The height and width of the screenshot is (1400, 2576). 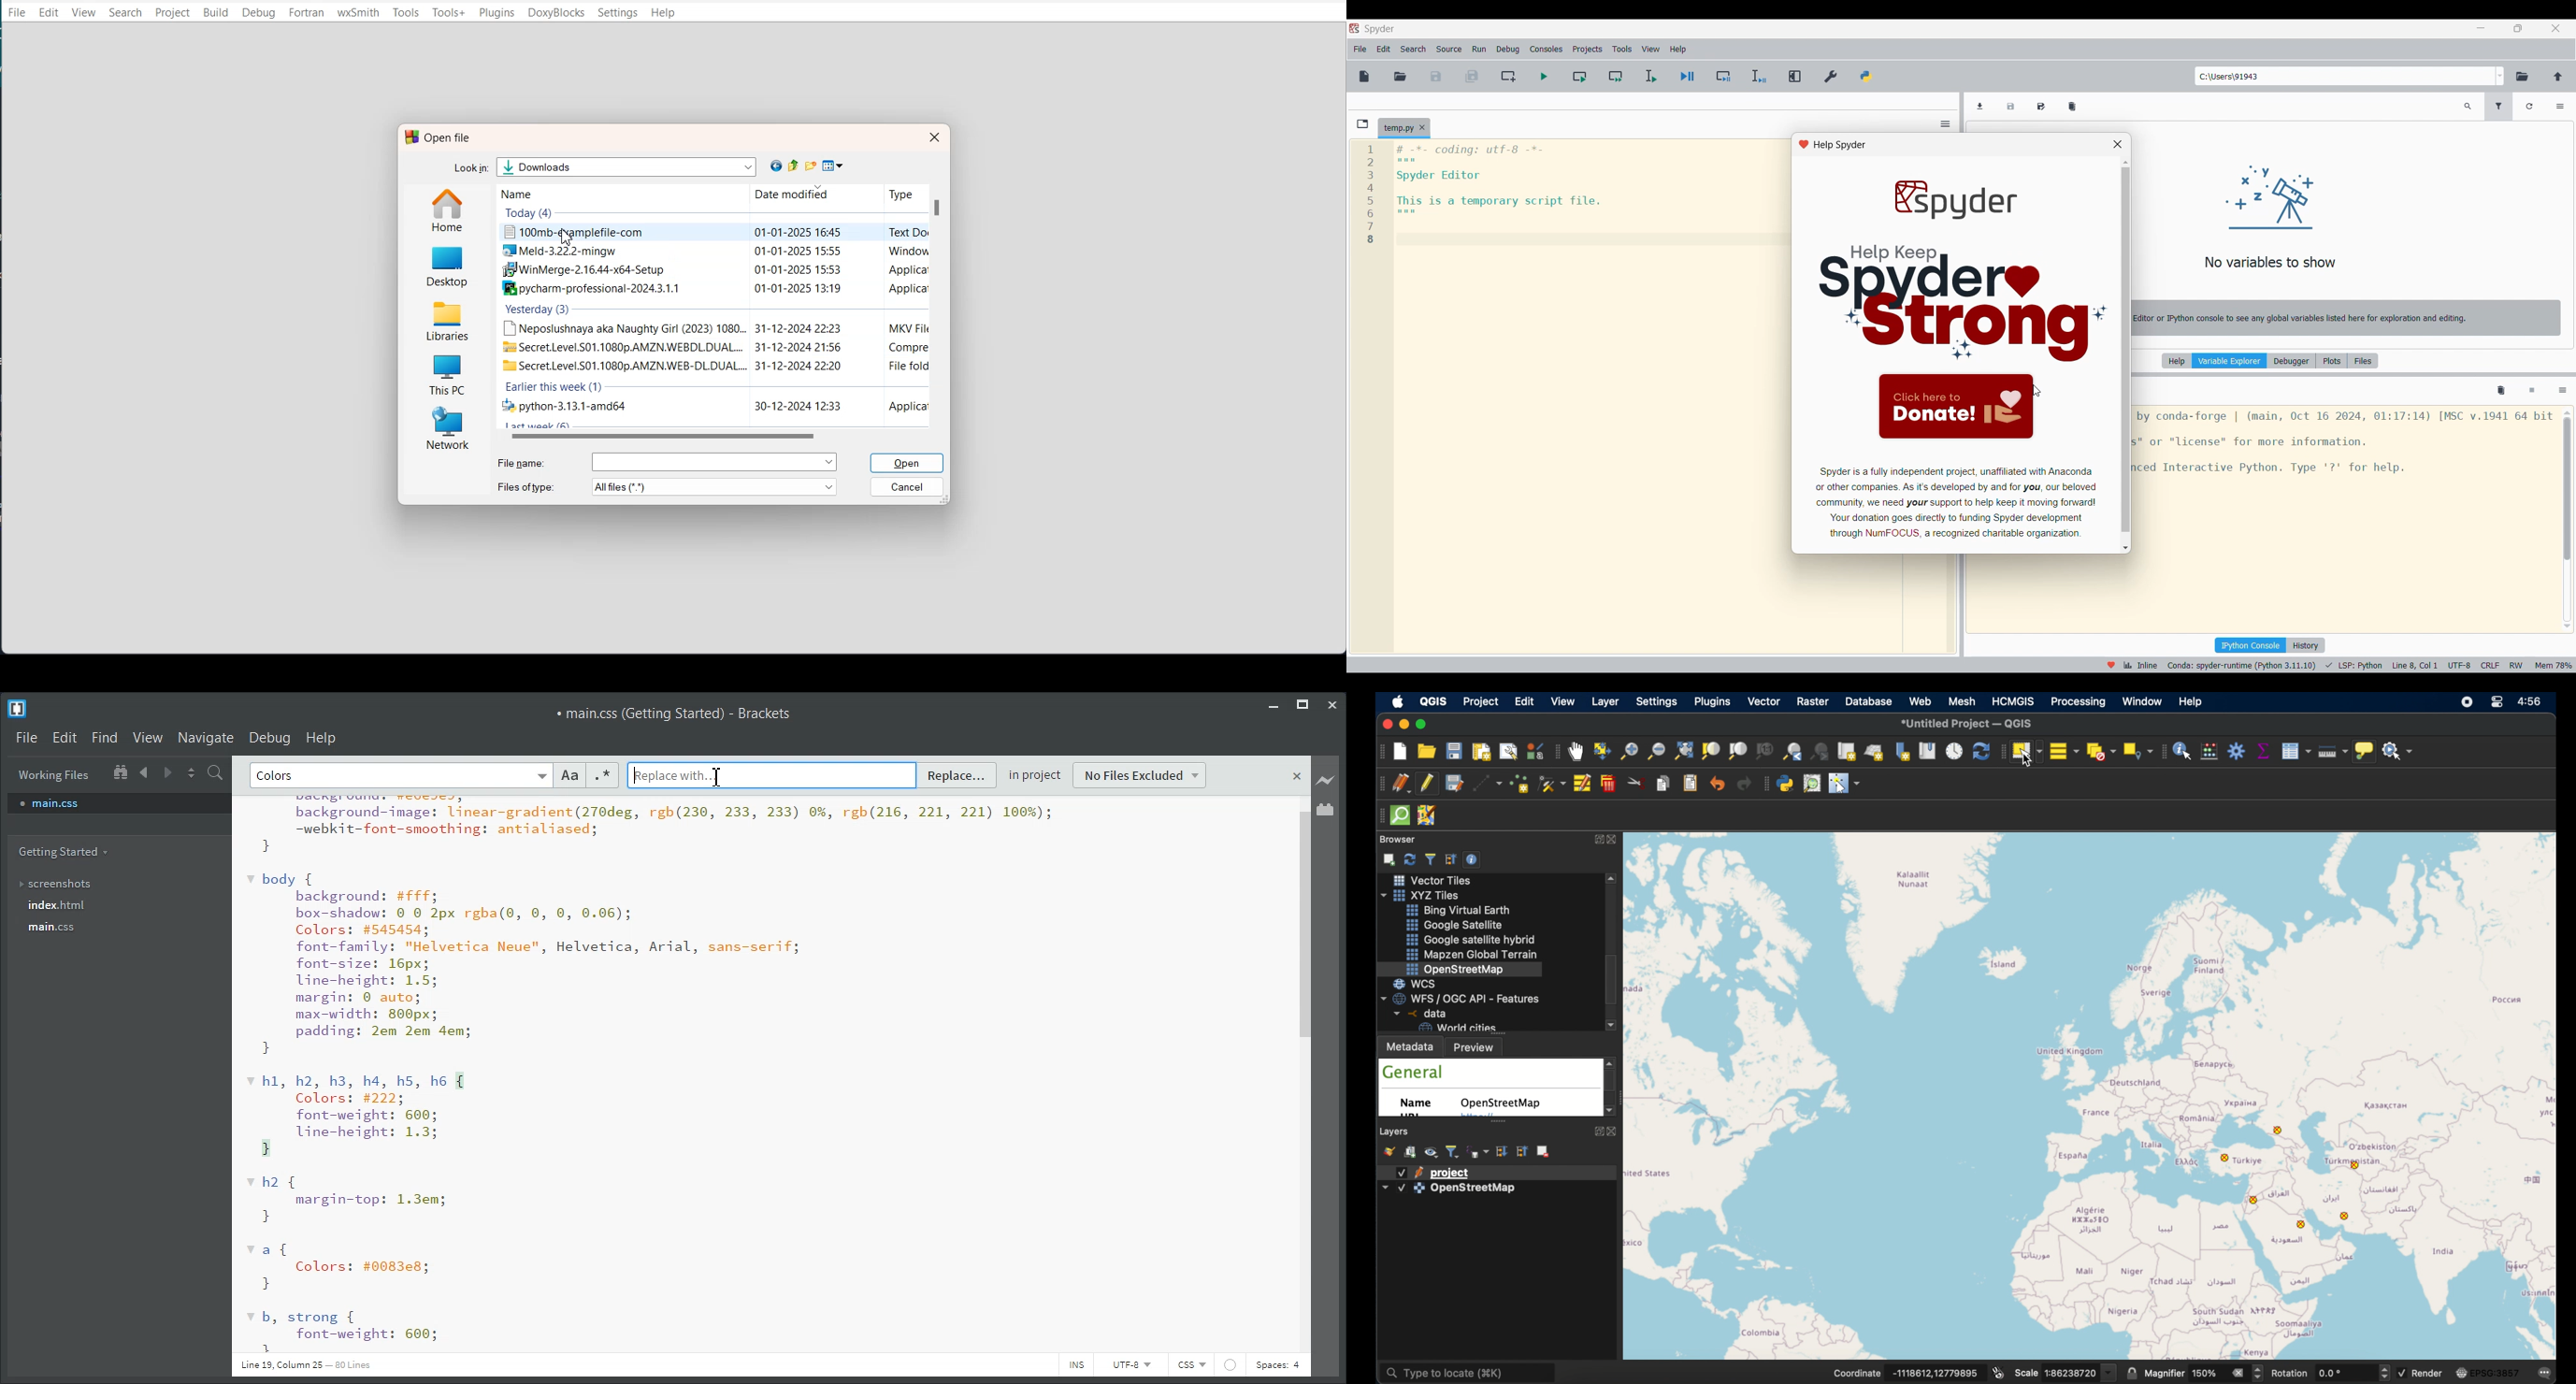 I want to click on View, so click(x=148, y=737).